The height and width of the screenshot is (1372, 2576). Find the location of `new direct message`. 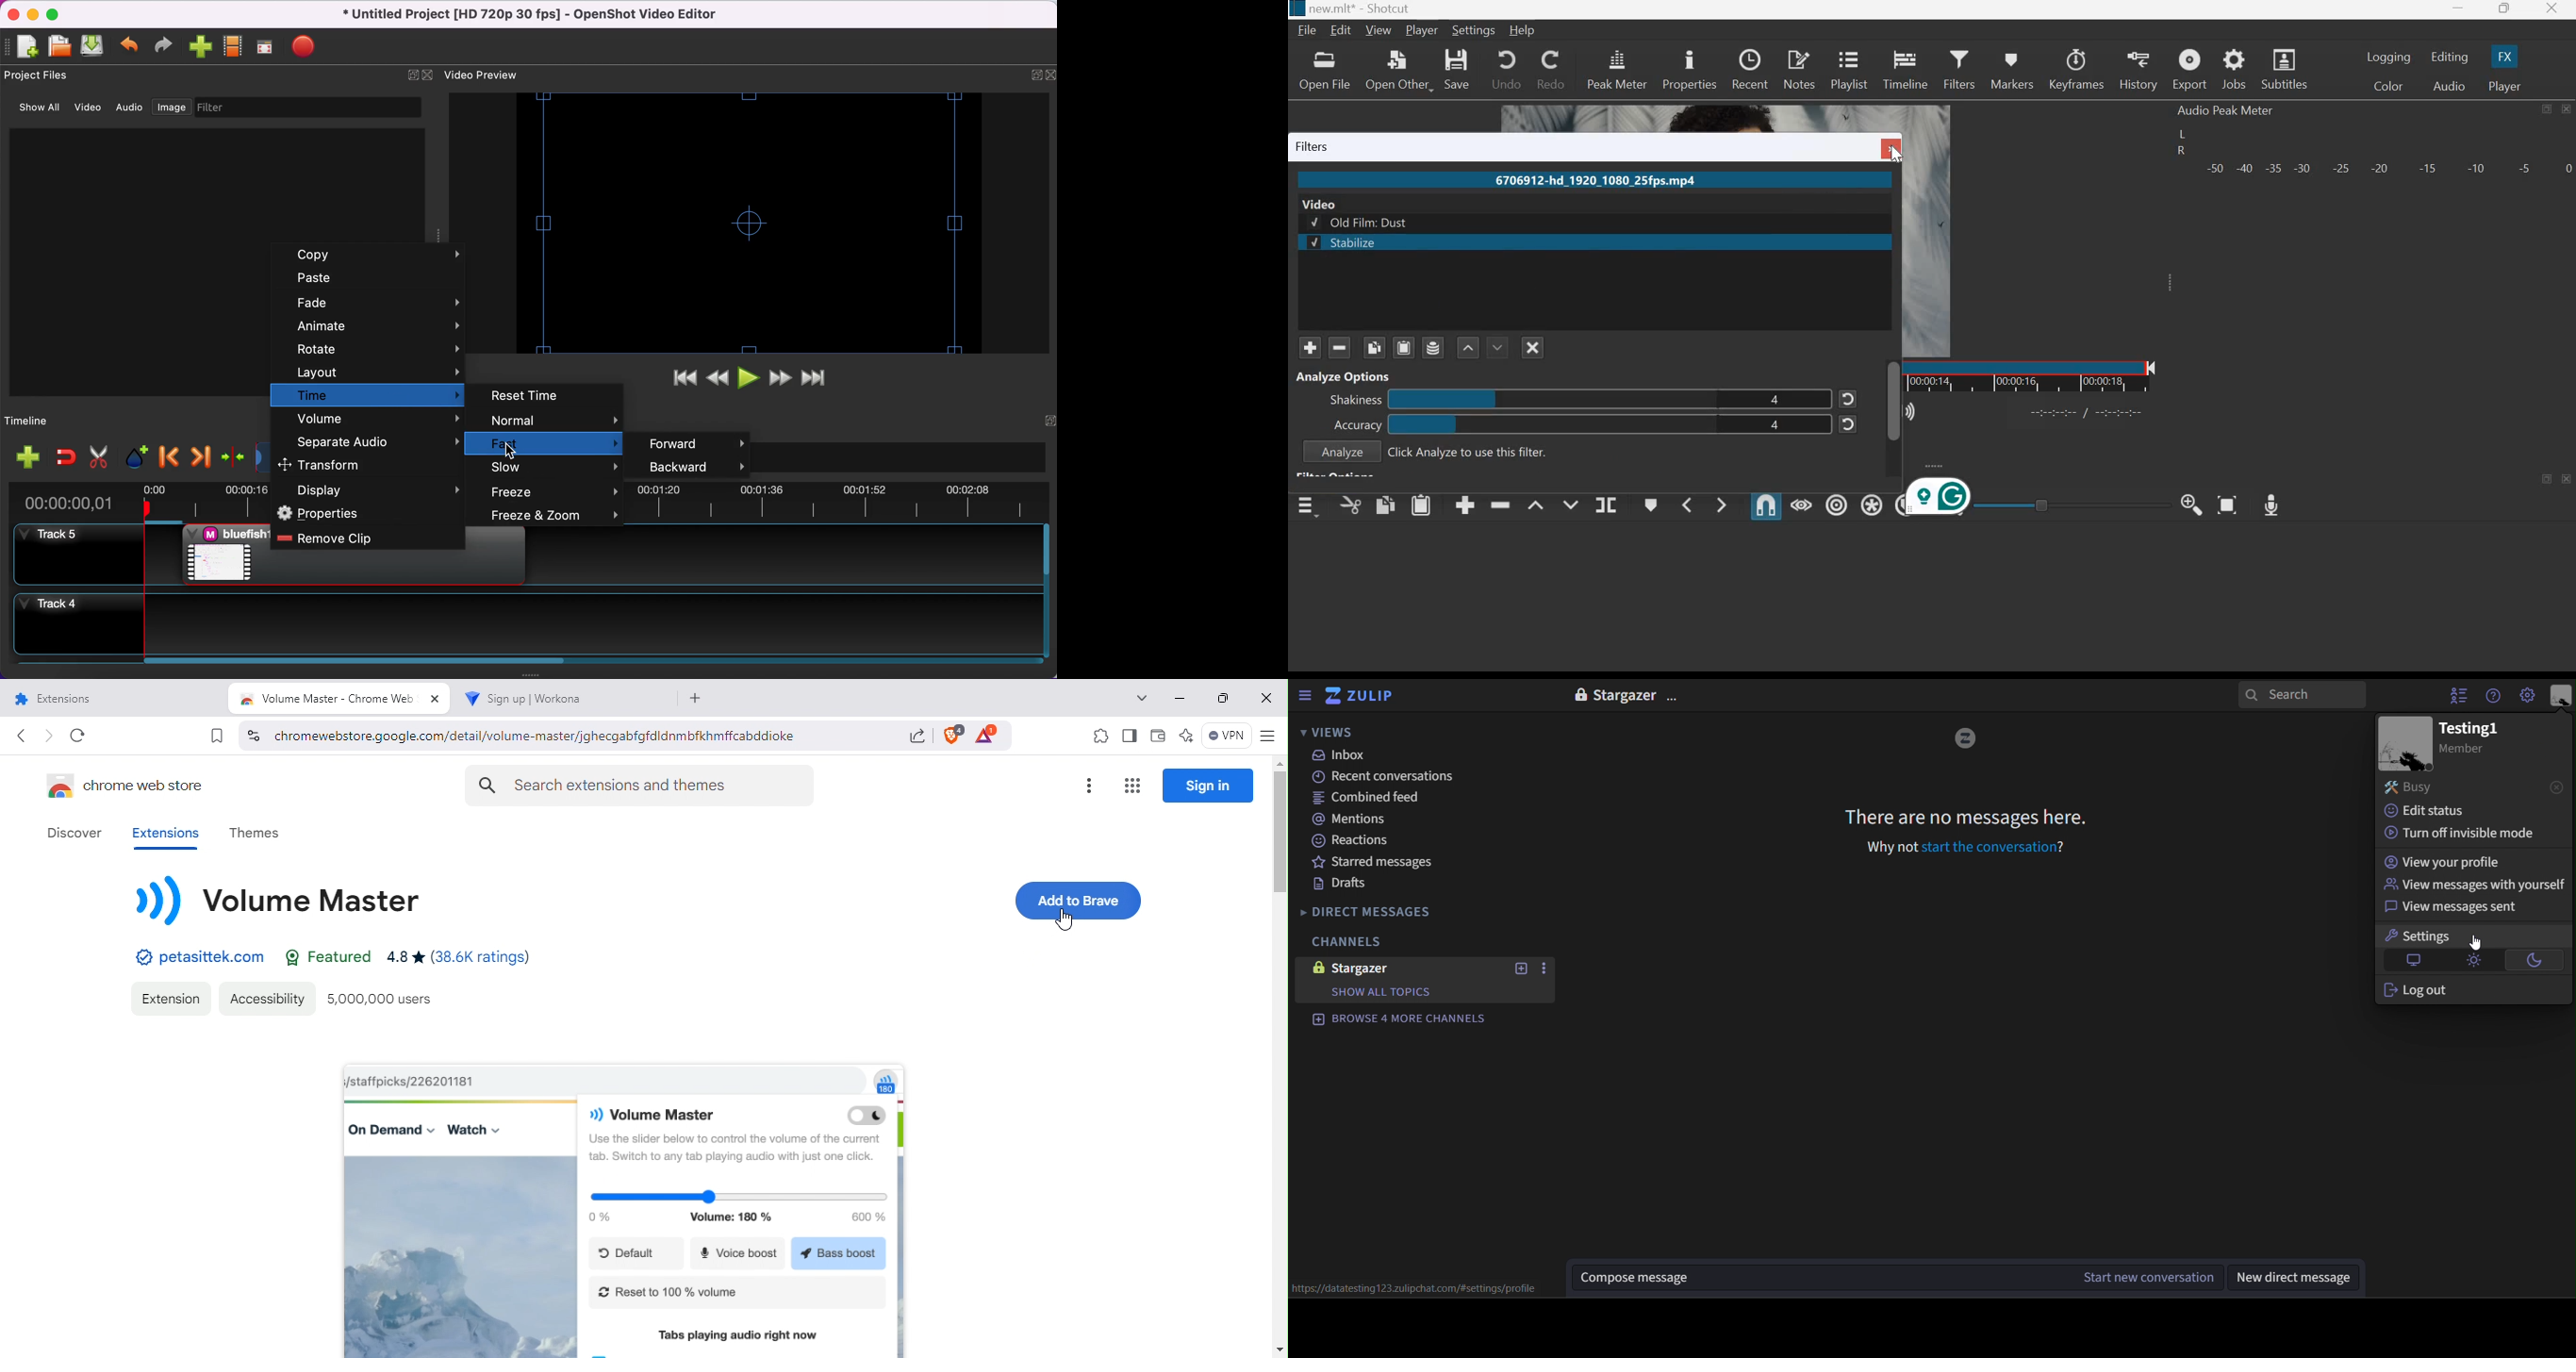

new direct message is located at coordinates (2302, 1278).